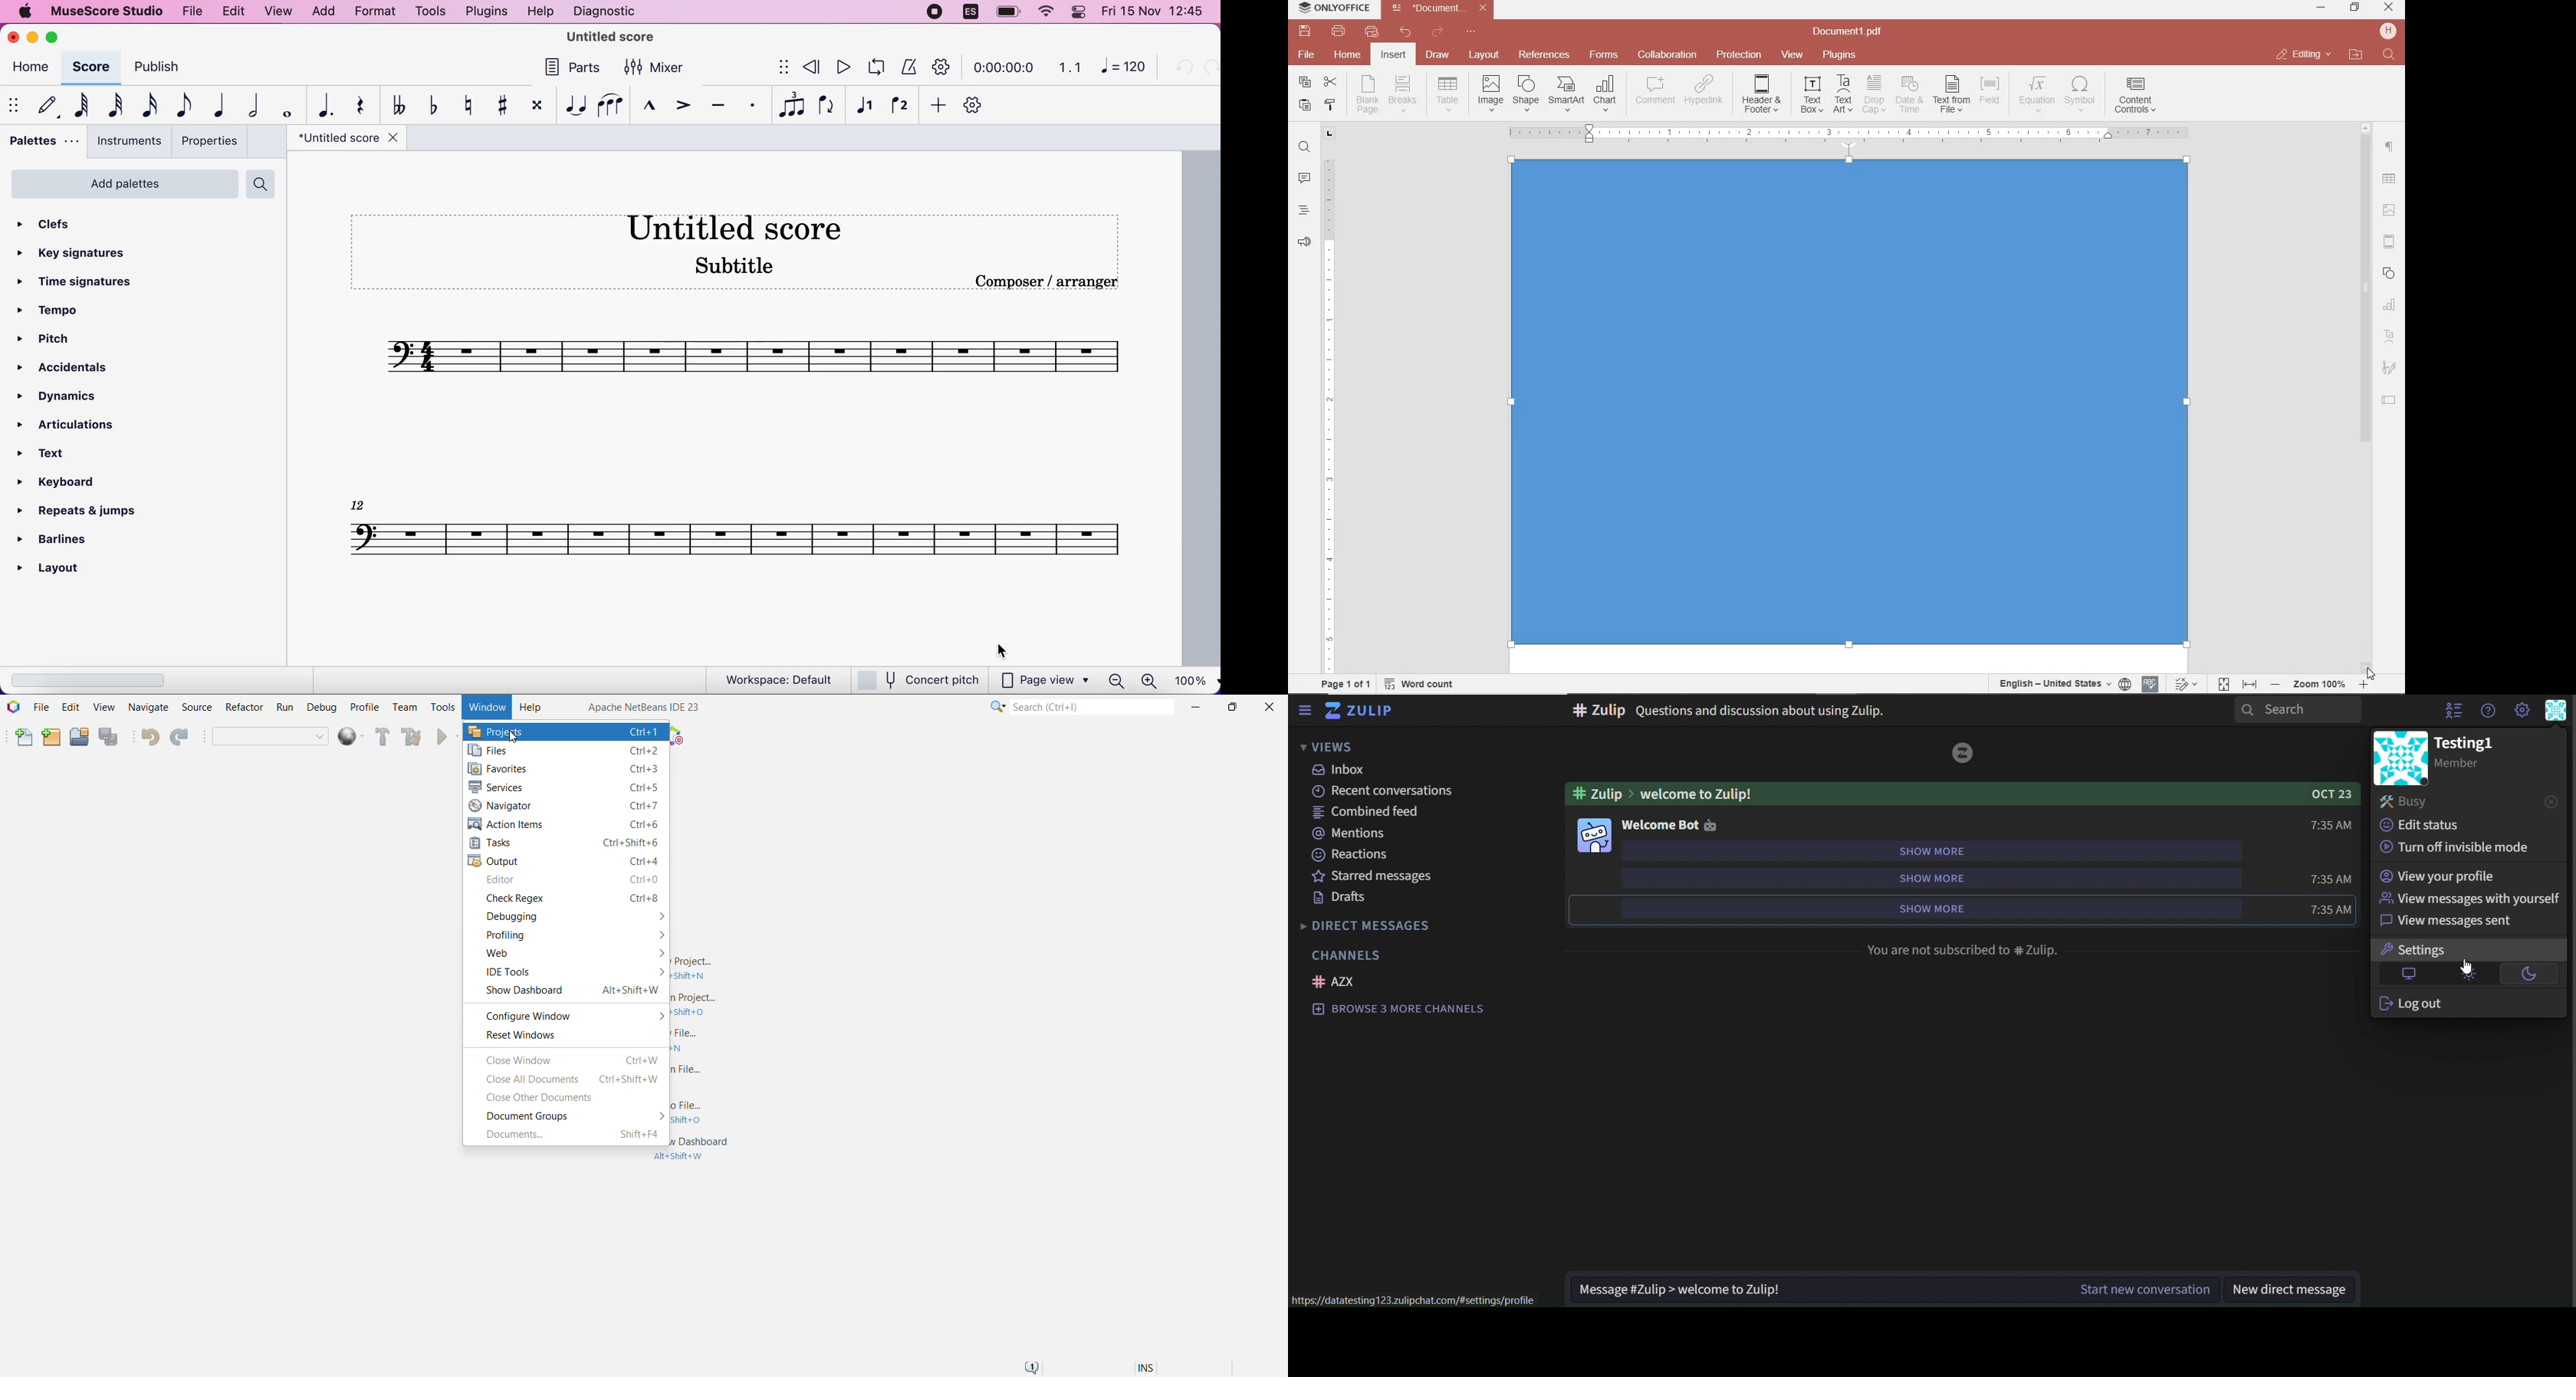 This screenshot has width=2576, height=1400. Describe the element at coordinates (1330, 407) in the screenshot. I see `ruler` at that location.